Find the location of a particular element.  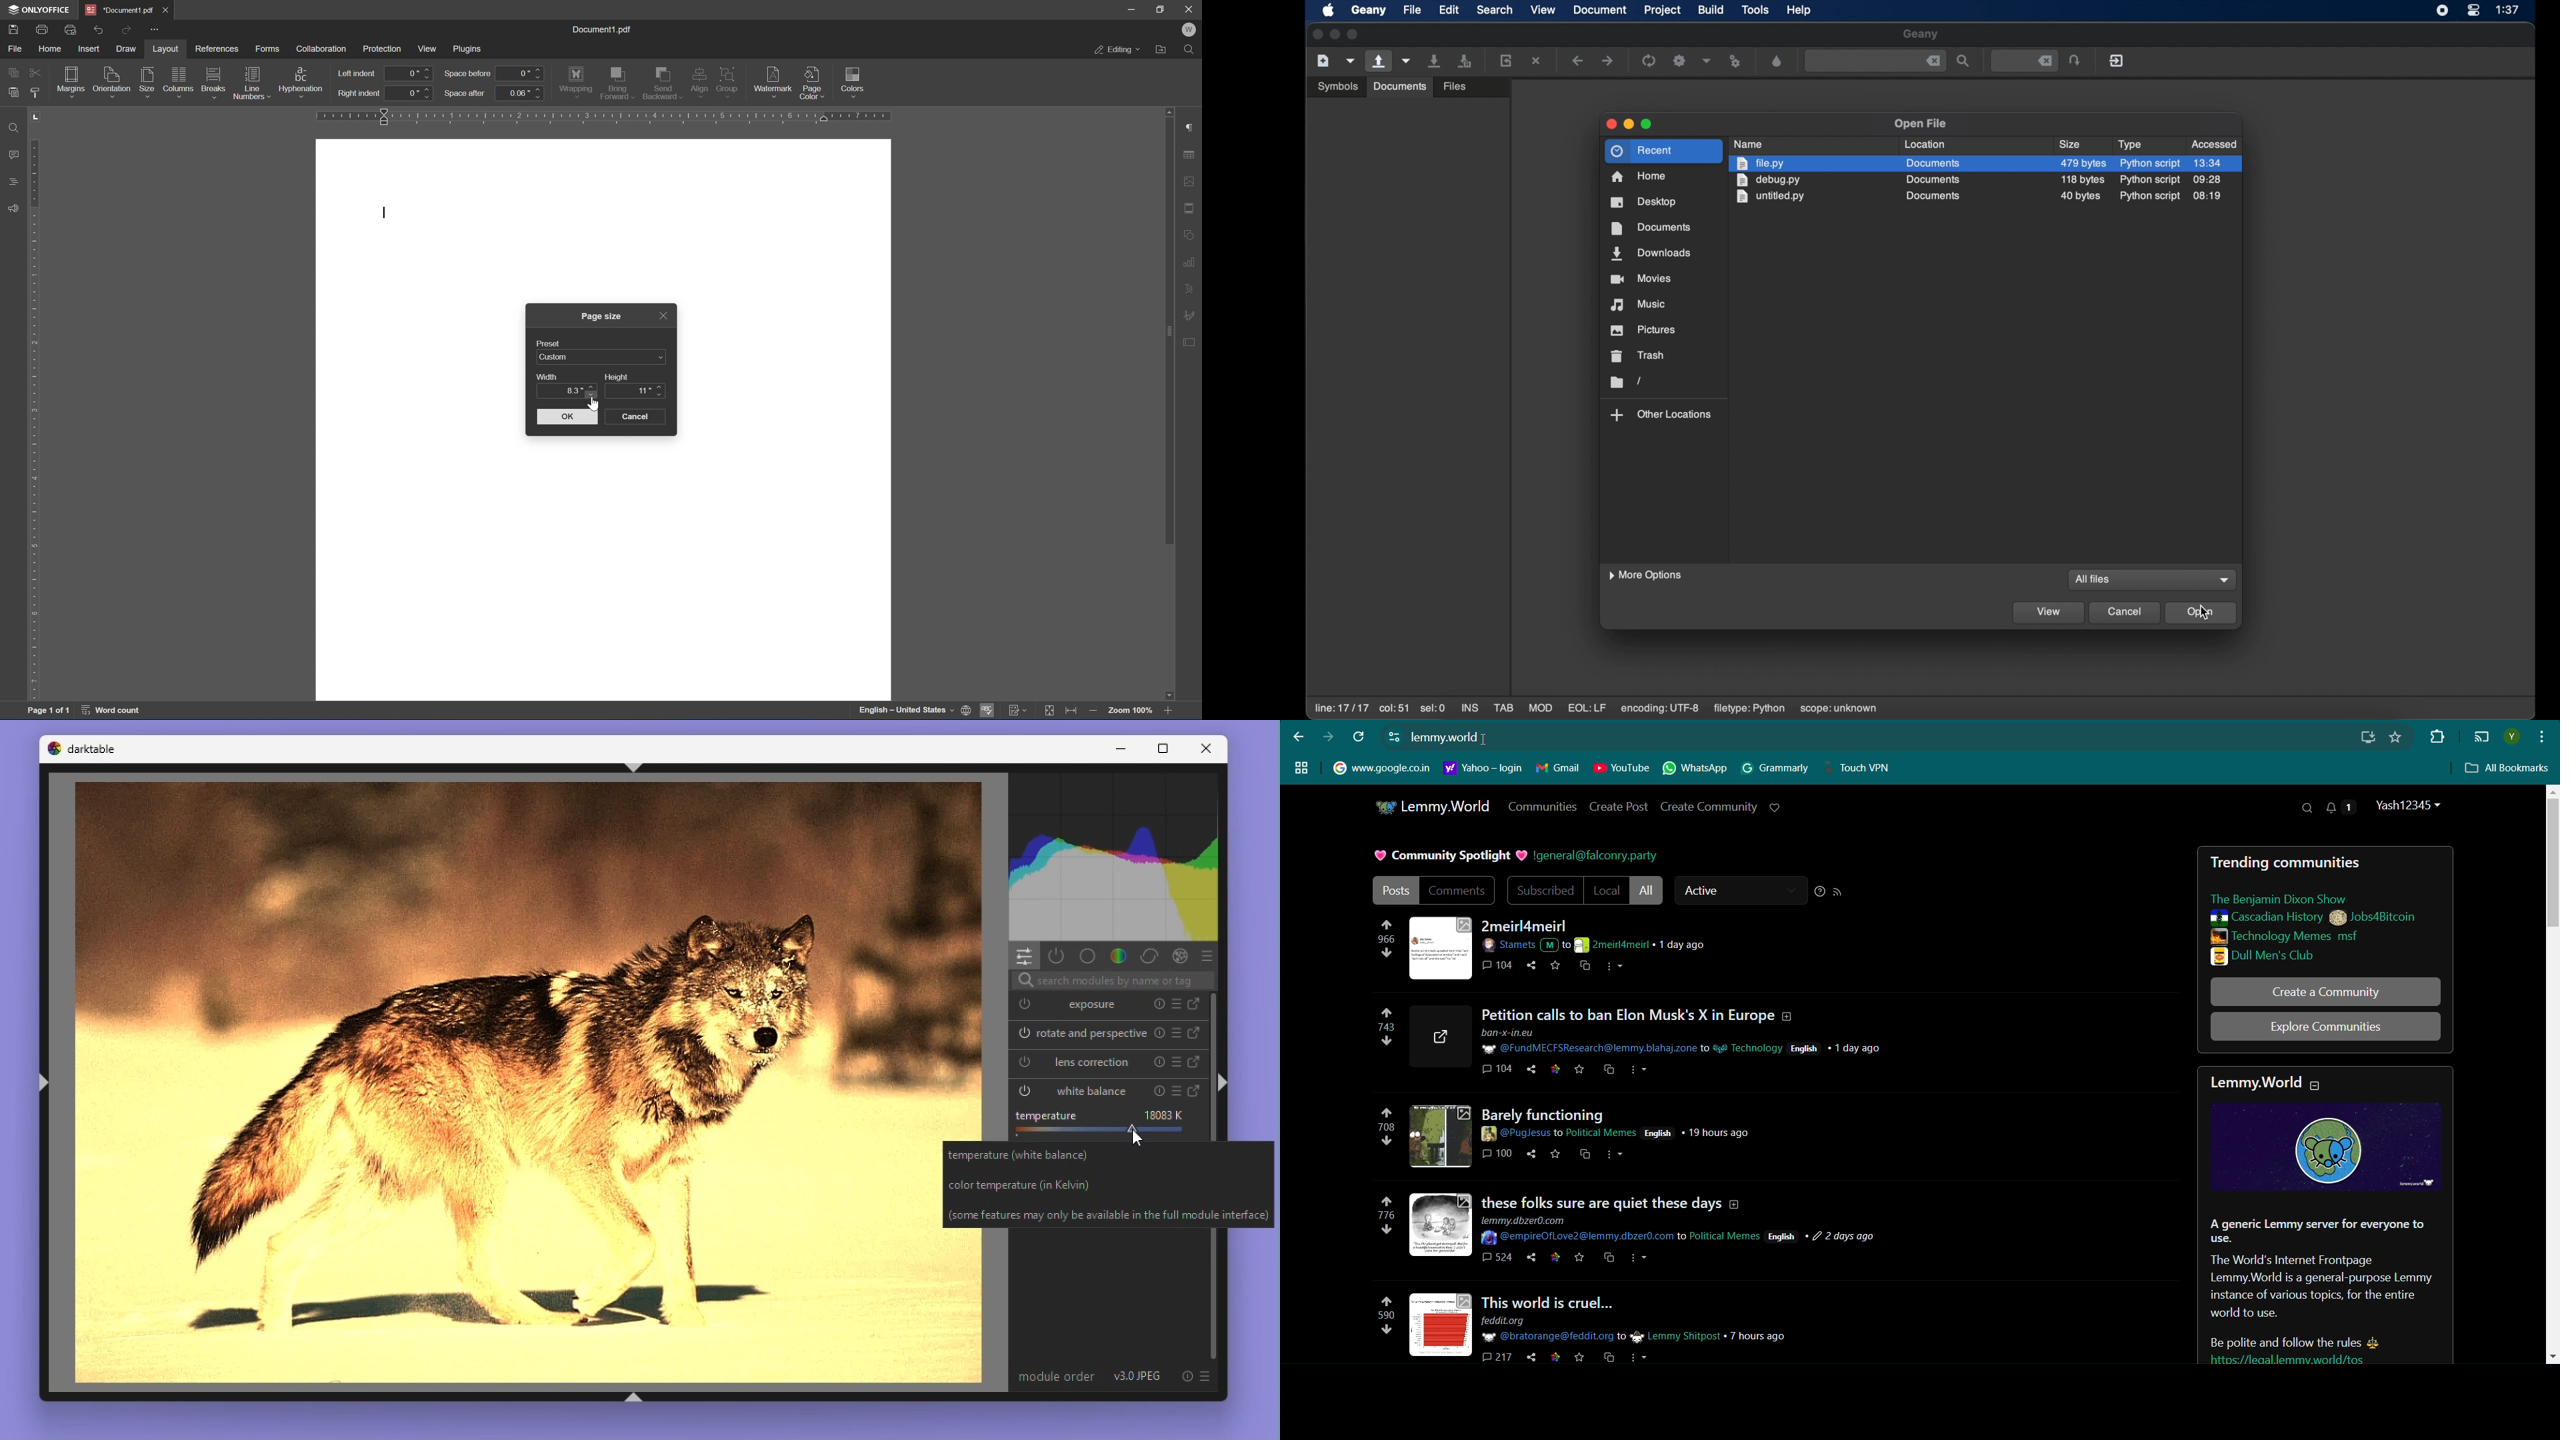

search modules by name or tags is located at coordinates (1112, 979).